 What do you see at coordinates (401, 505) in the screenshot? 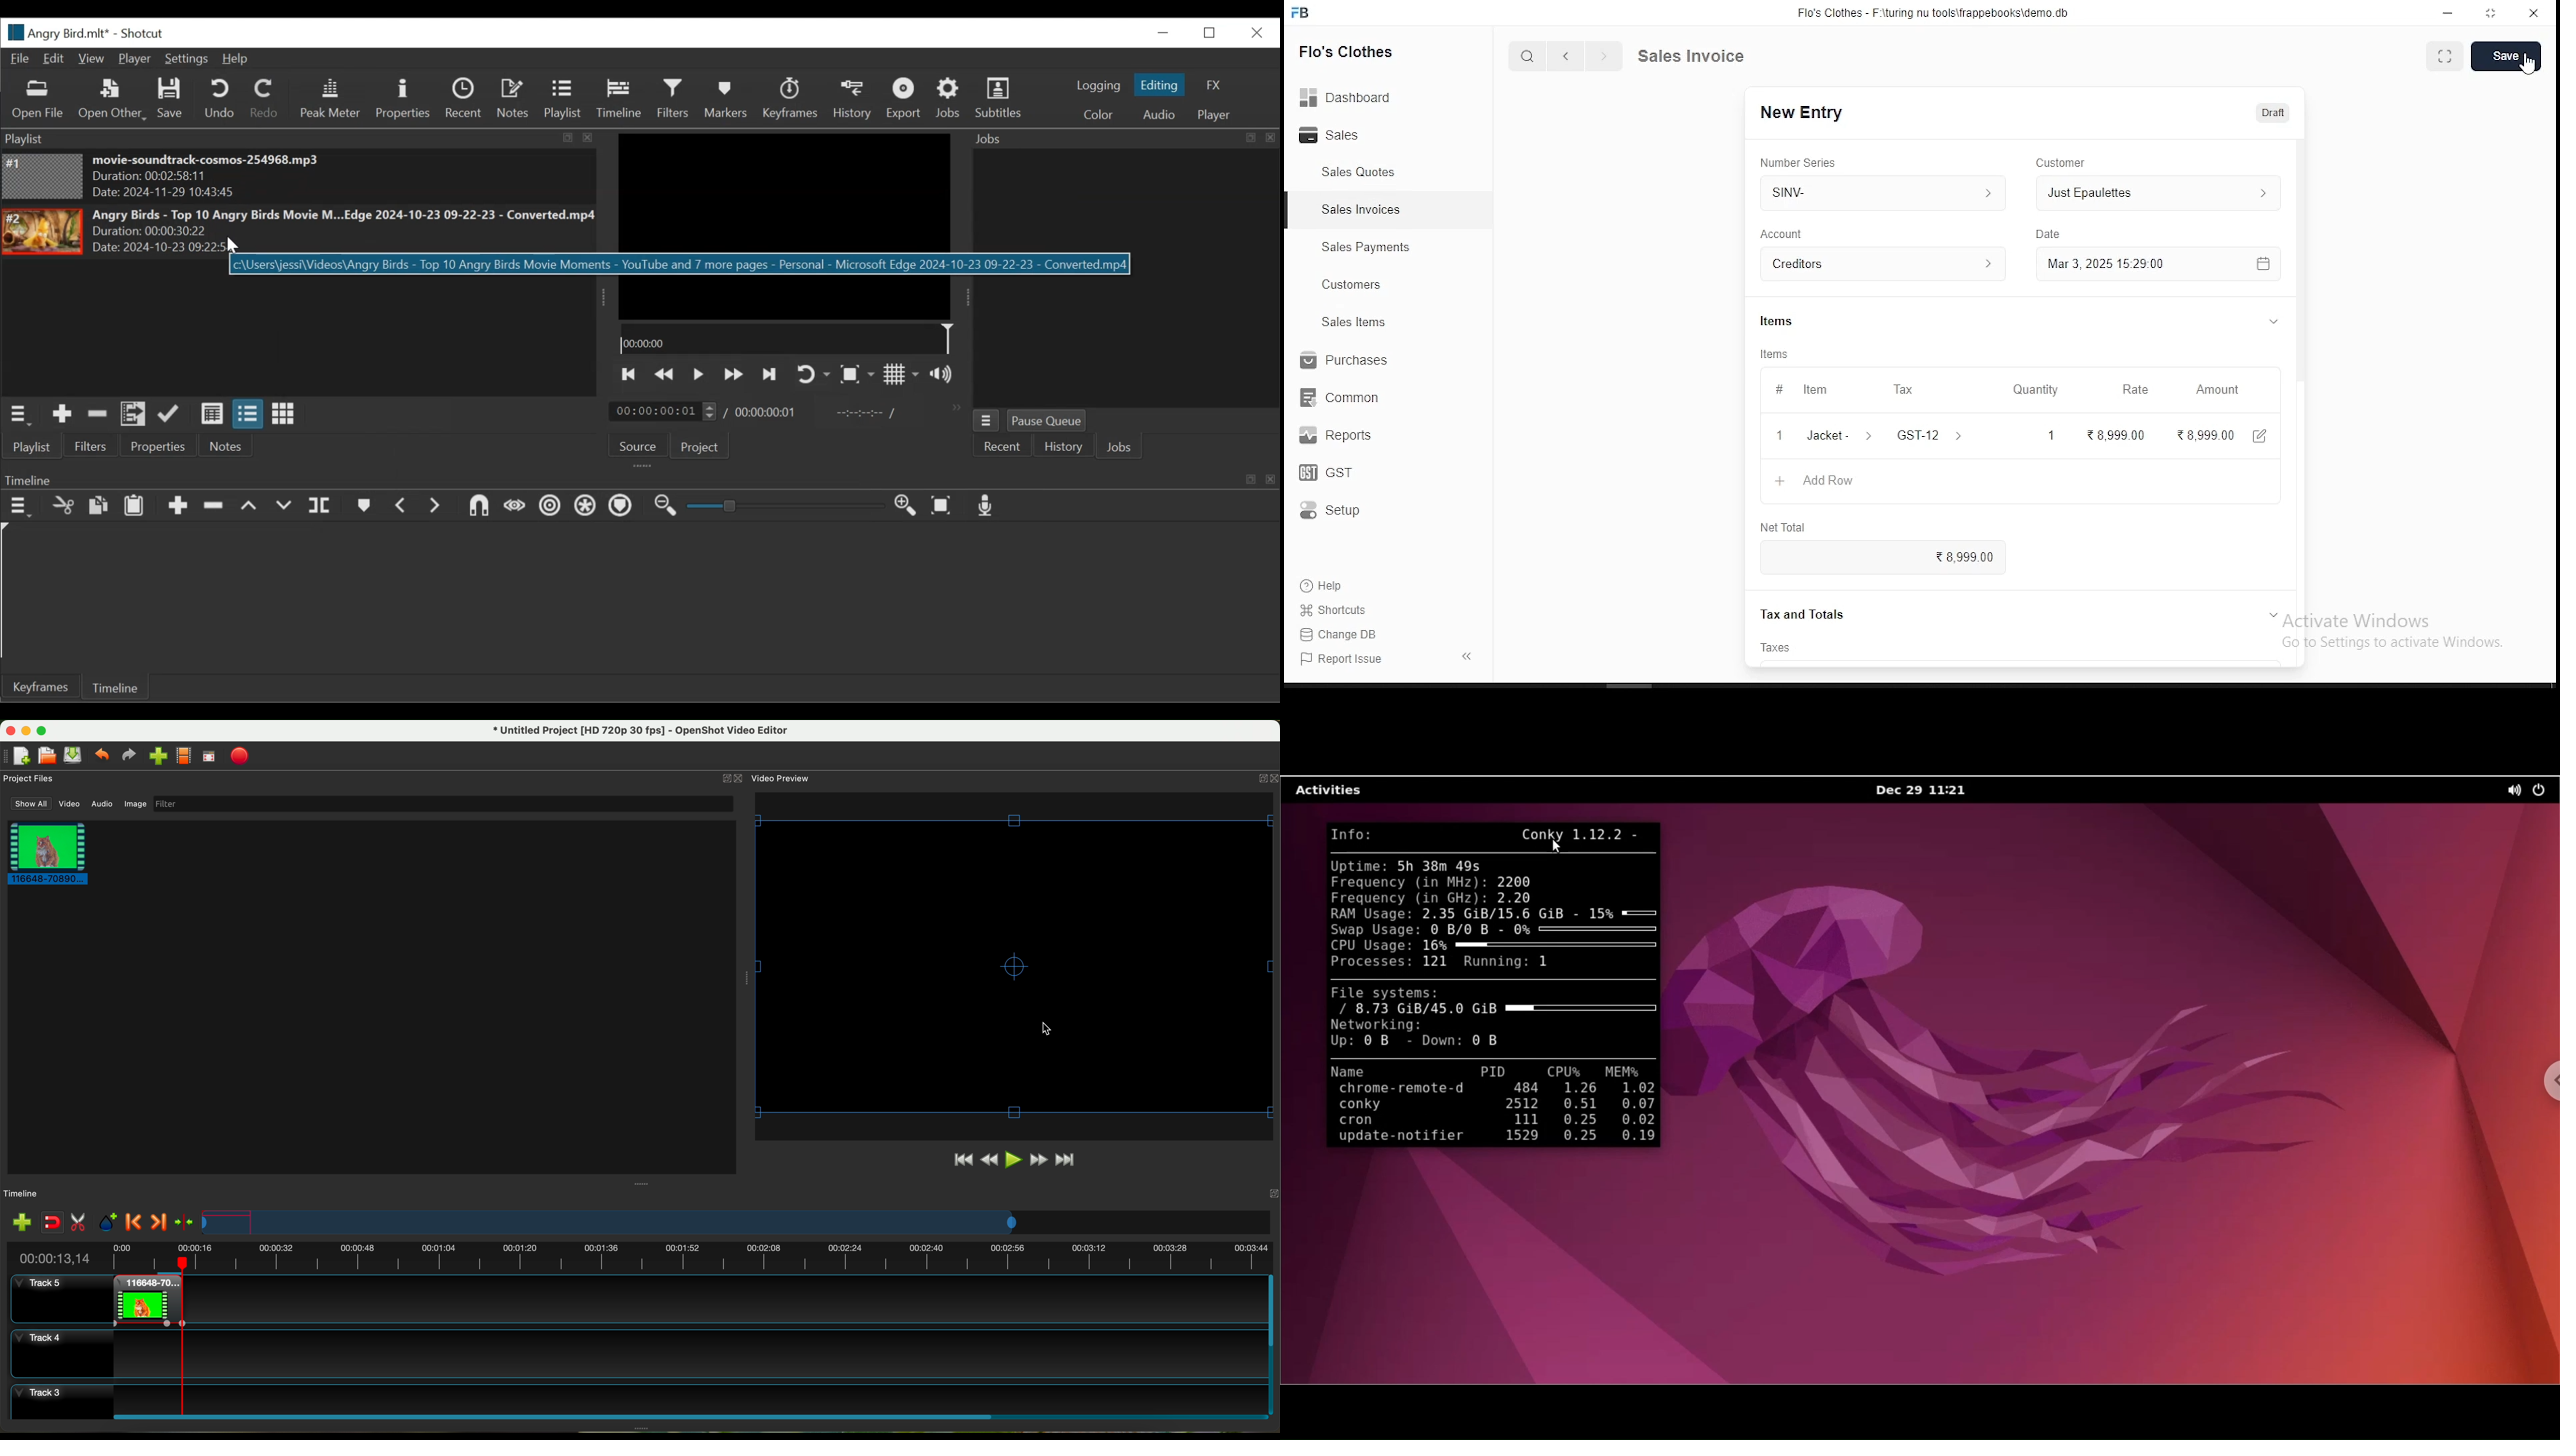
I see `Previous marker` at bounding box center [401, 505].